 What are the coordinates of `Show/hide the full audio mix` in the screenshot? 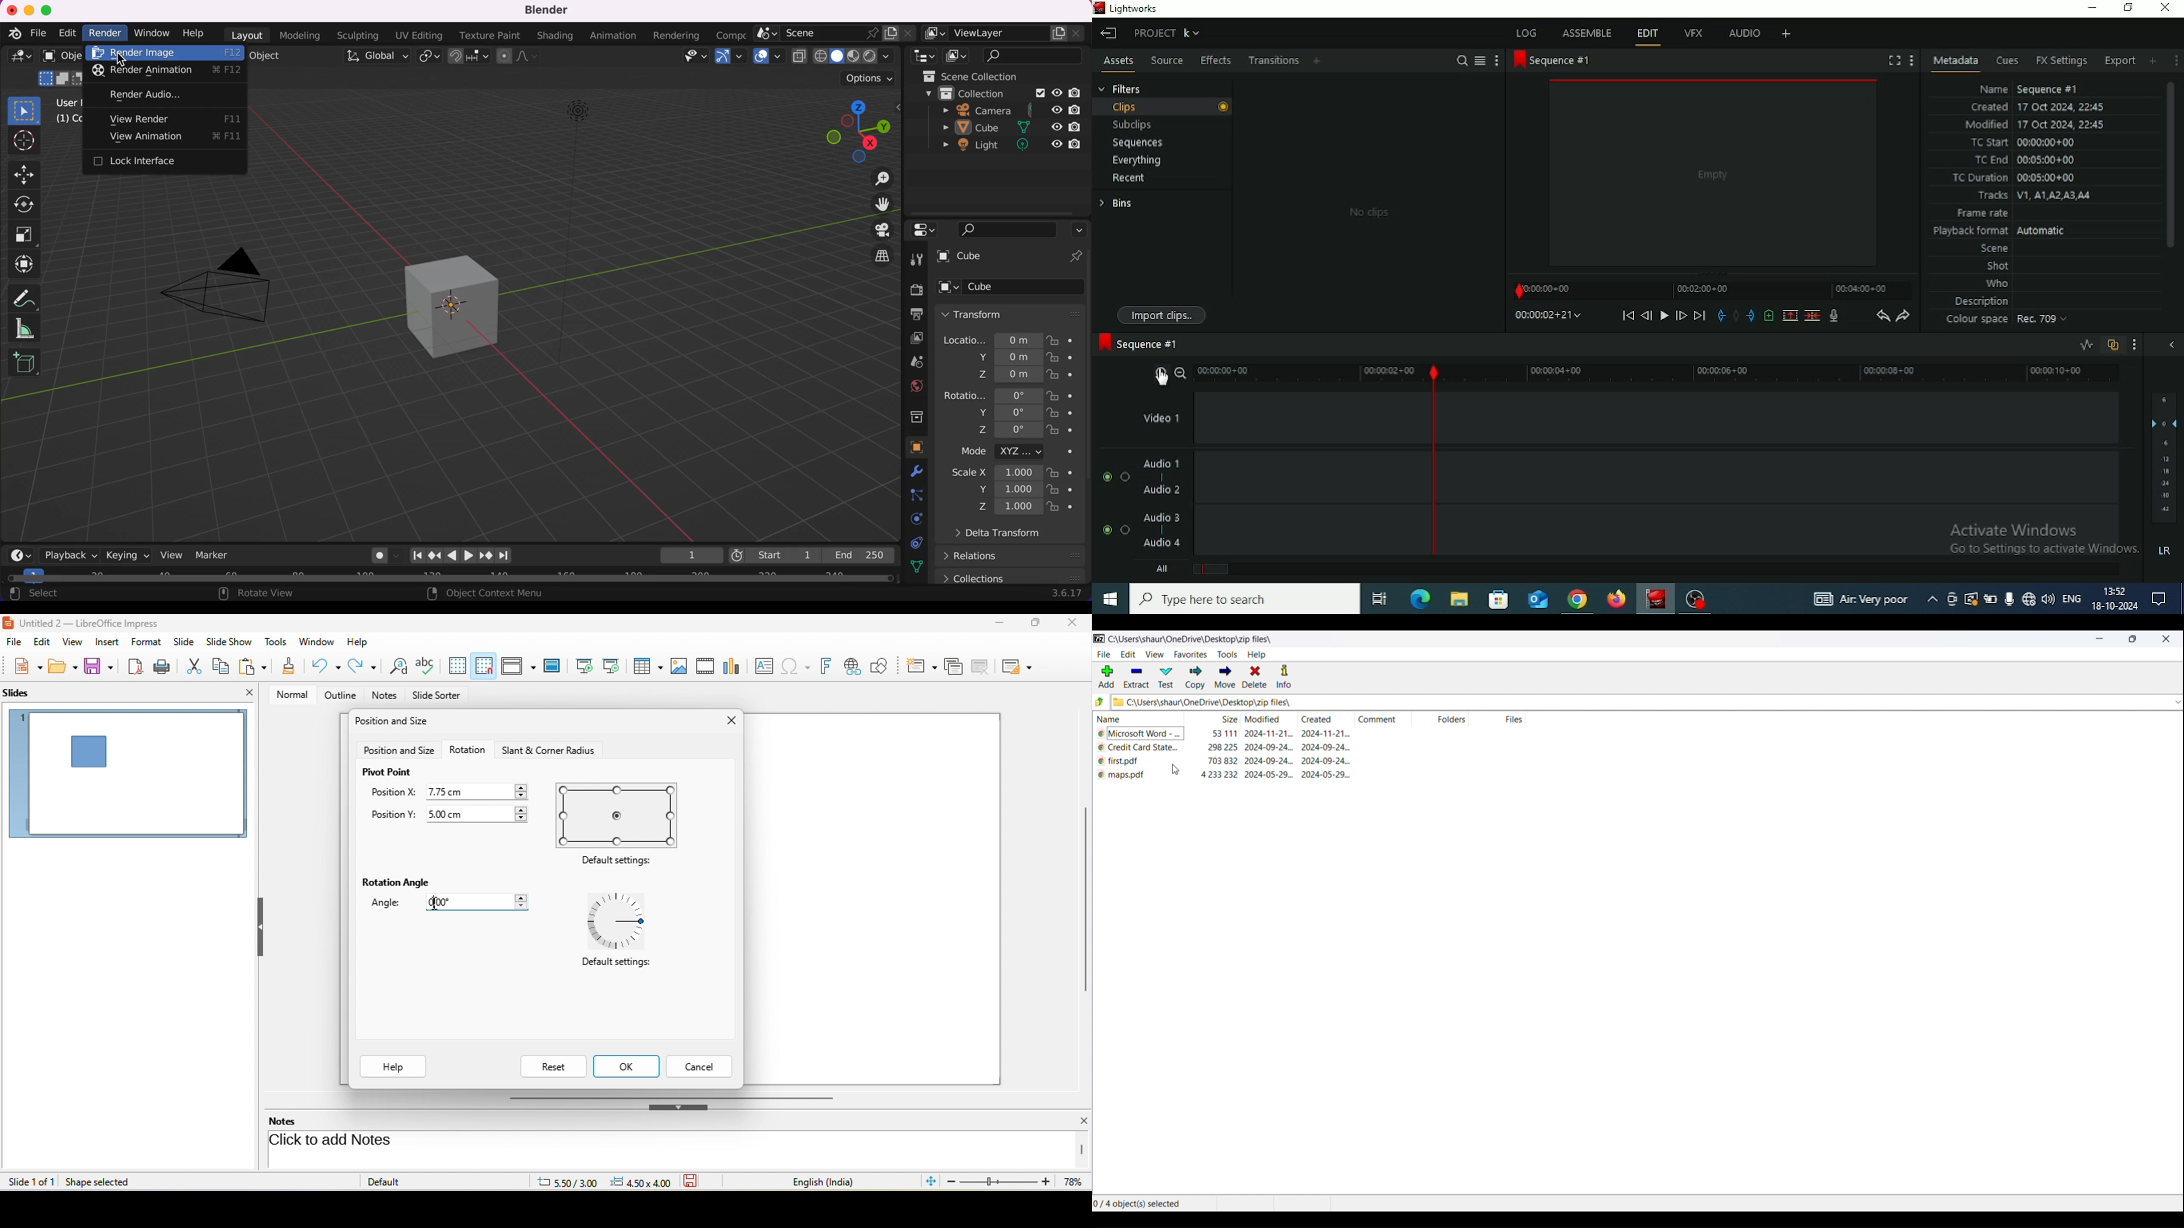 It's located at (2171, 344).